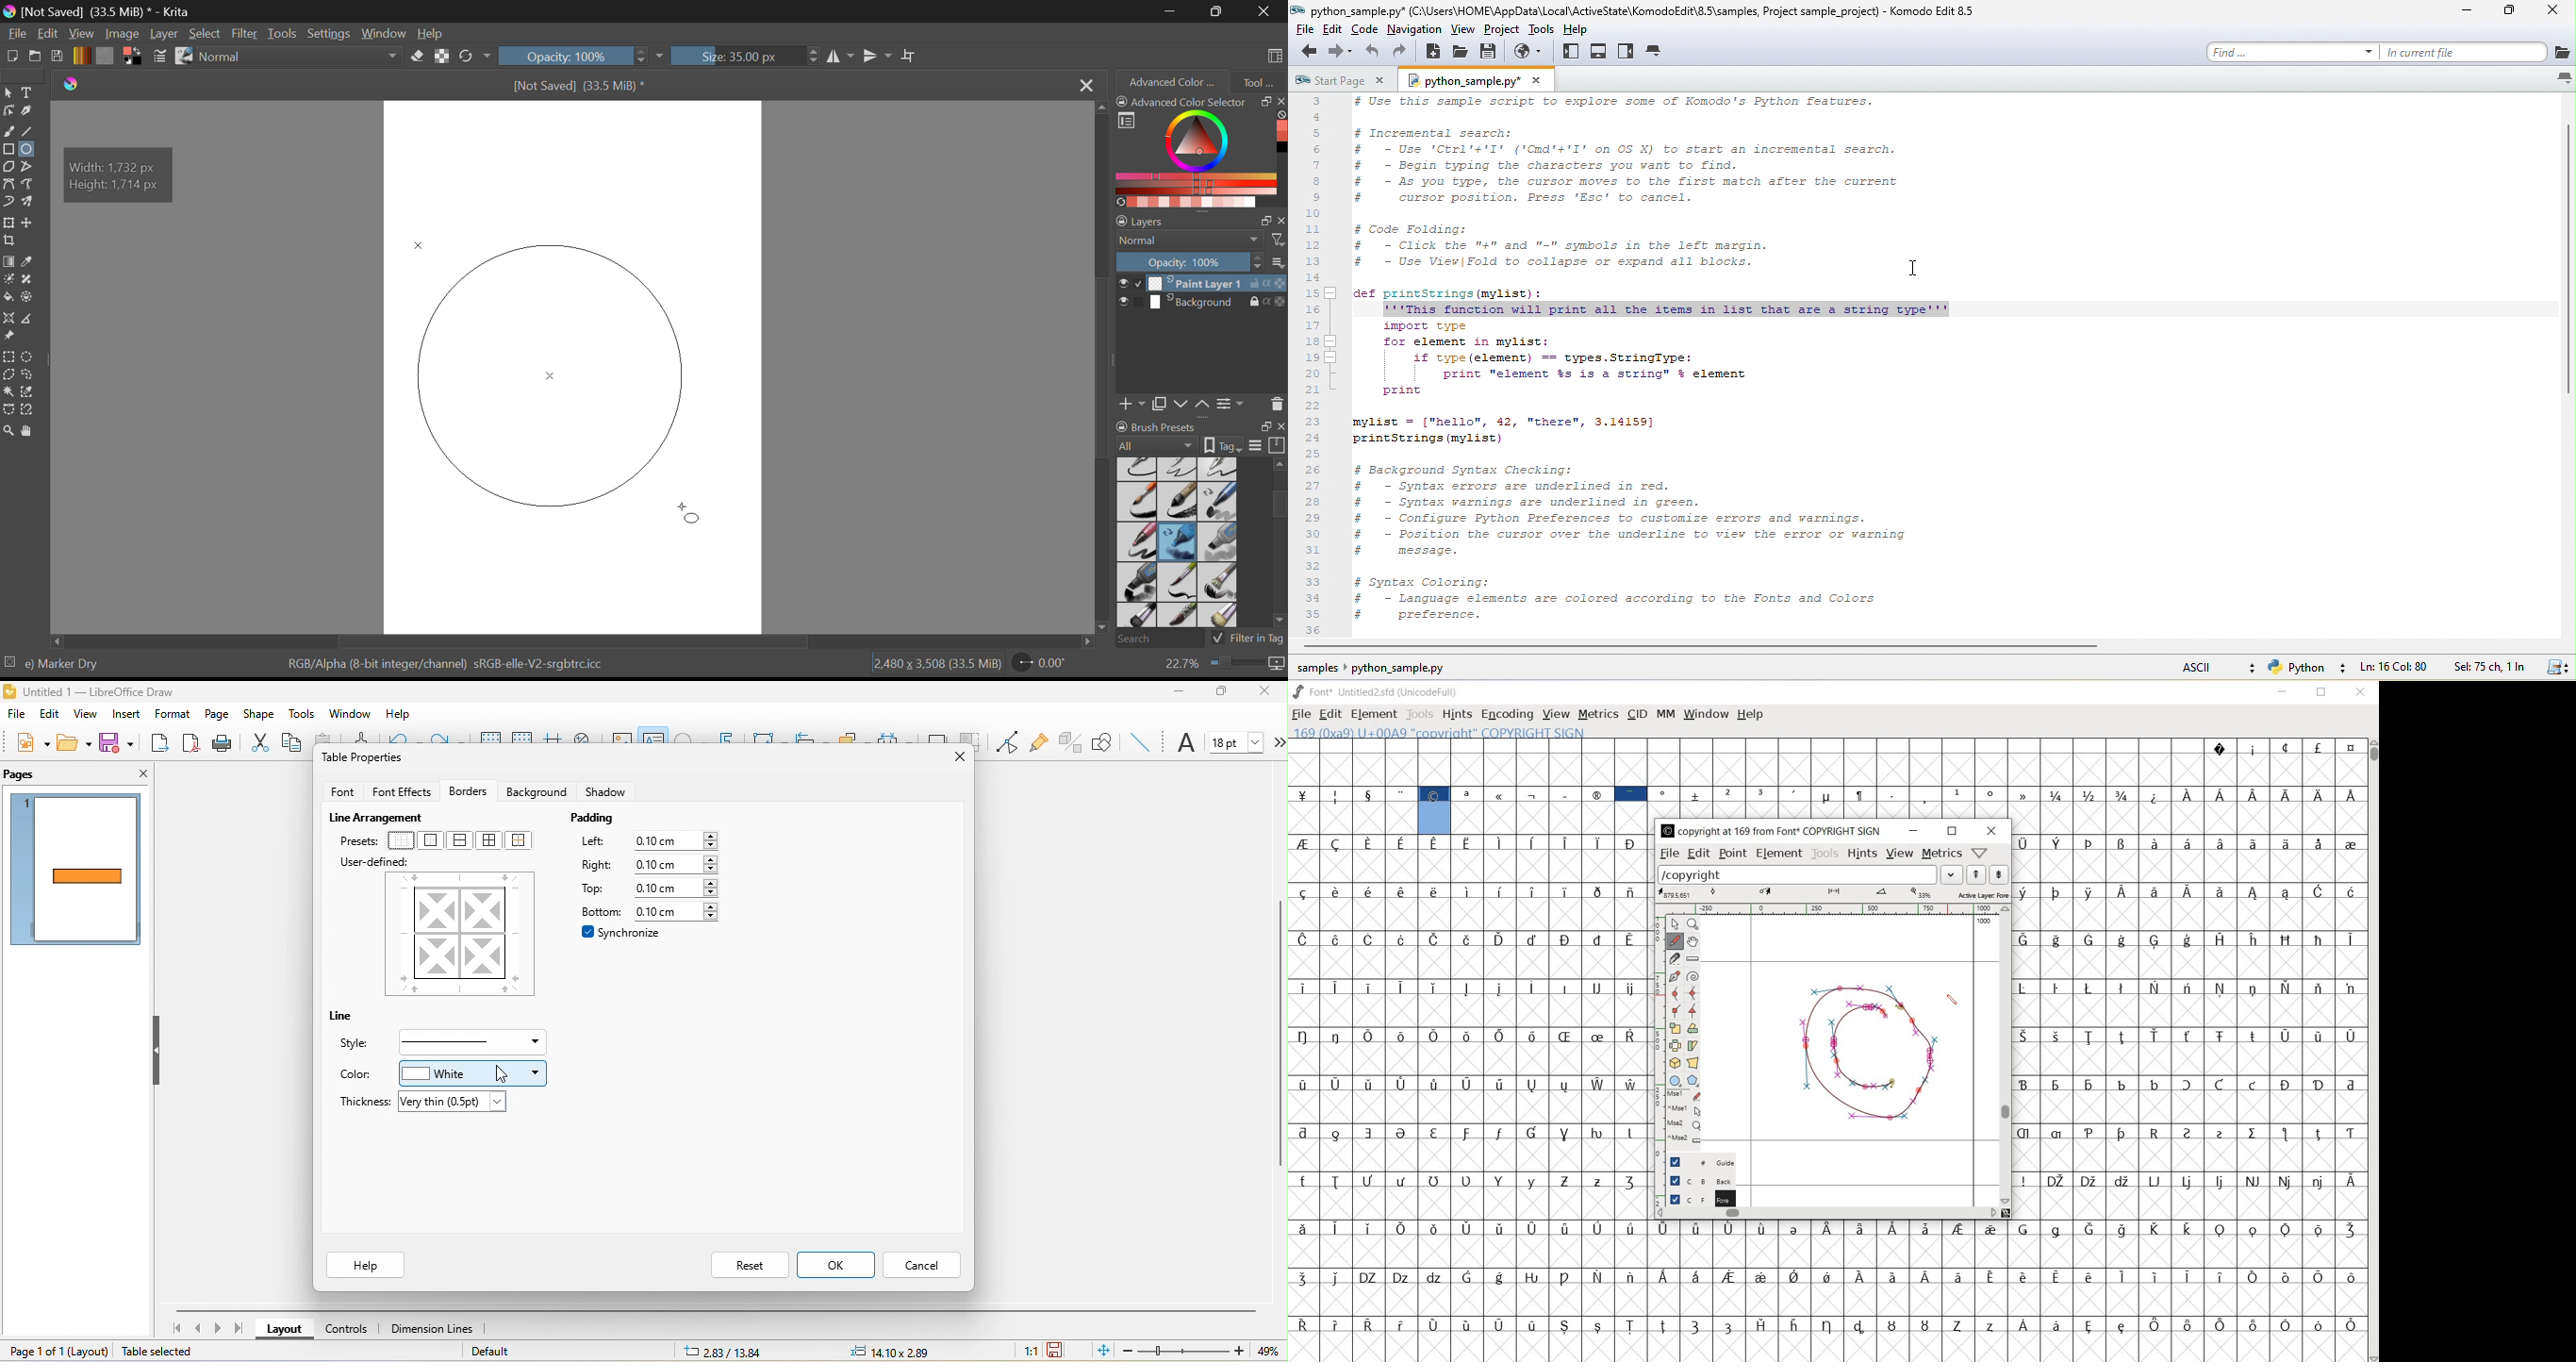 This screenshot has height=1372, width=2576. What do you see at coordinates (1953, 832) in the screenshot?
I see `restore` at bounding box center [1953, 832].